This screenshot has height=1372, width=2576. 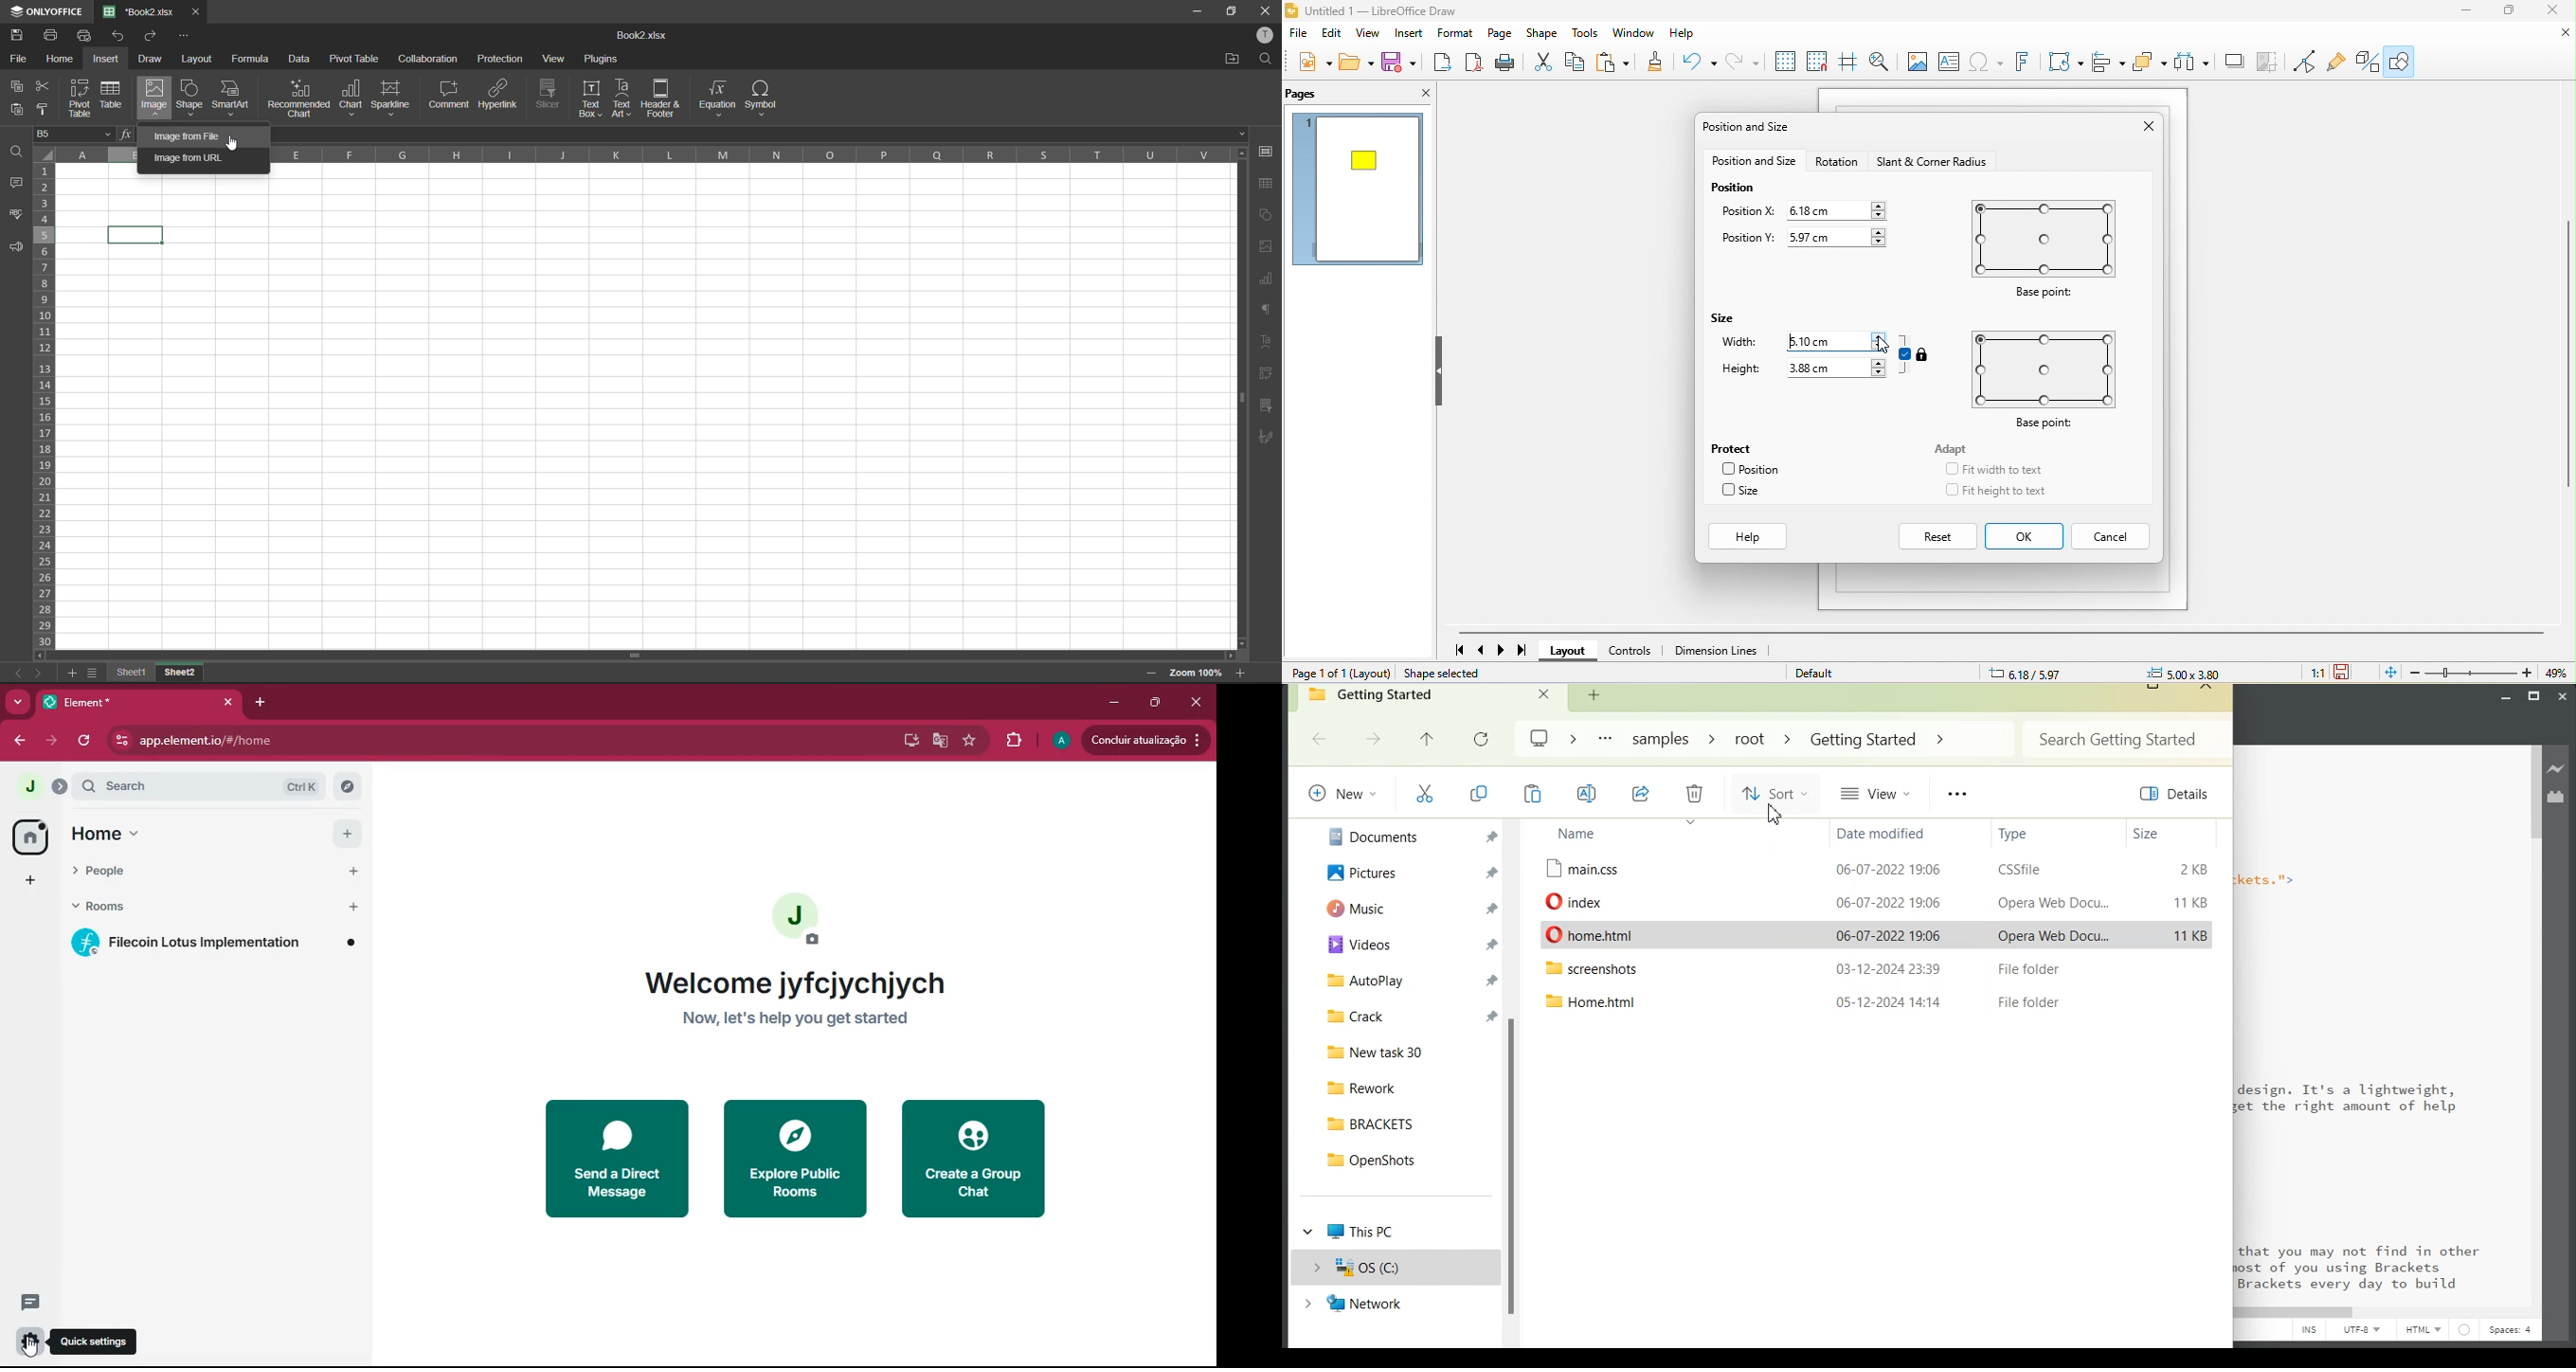 I want to click on Vertical scroll bar, so click(x=1513, y=1083).